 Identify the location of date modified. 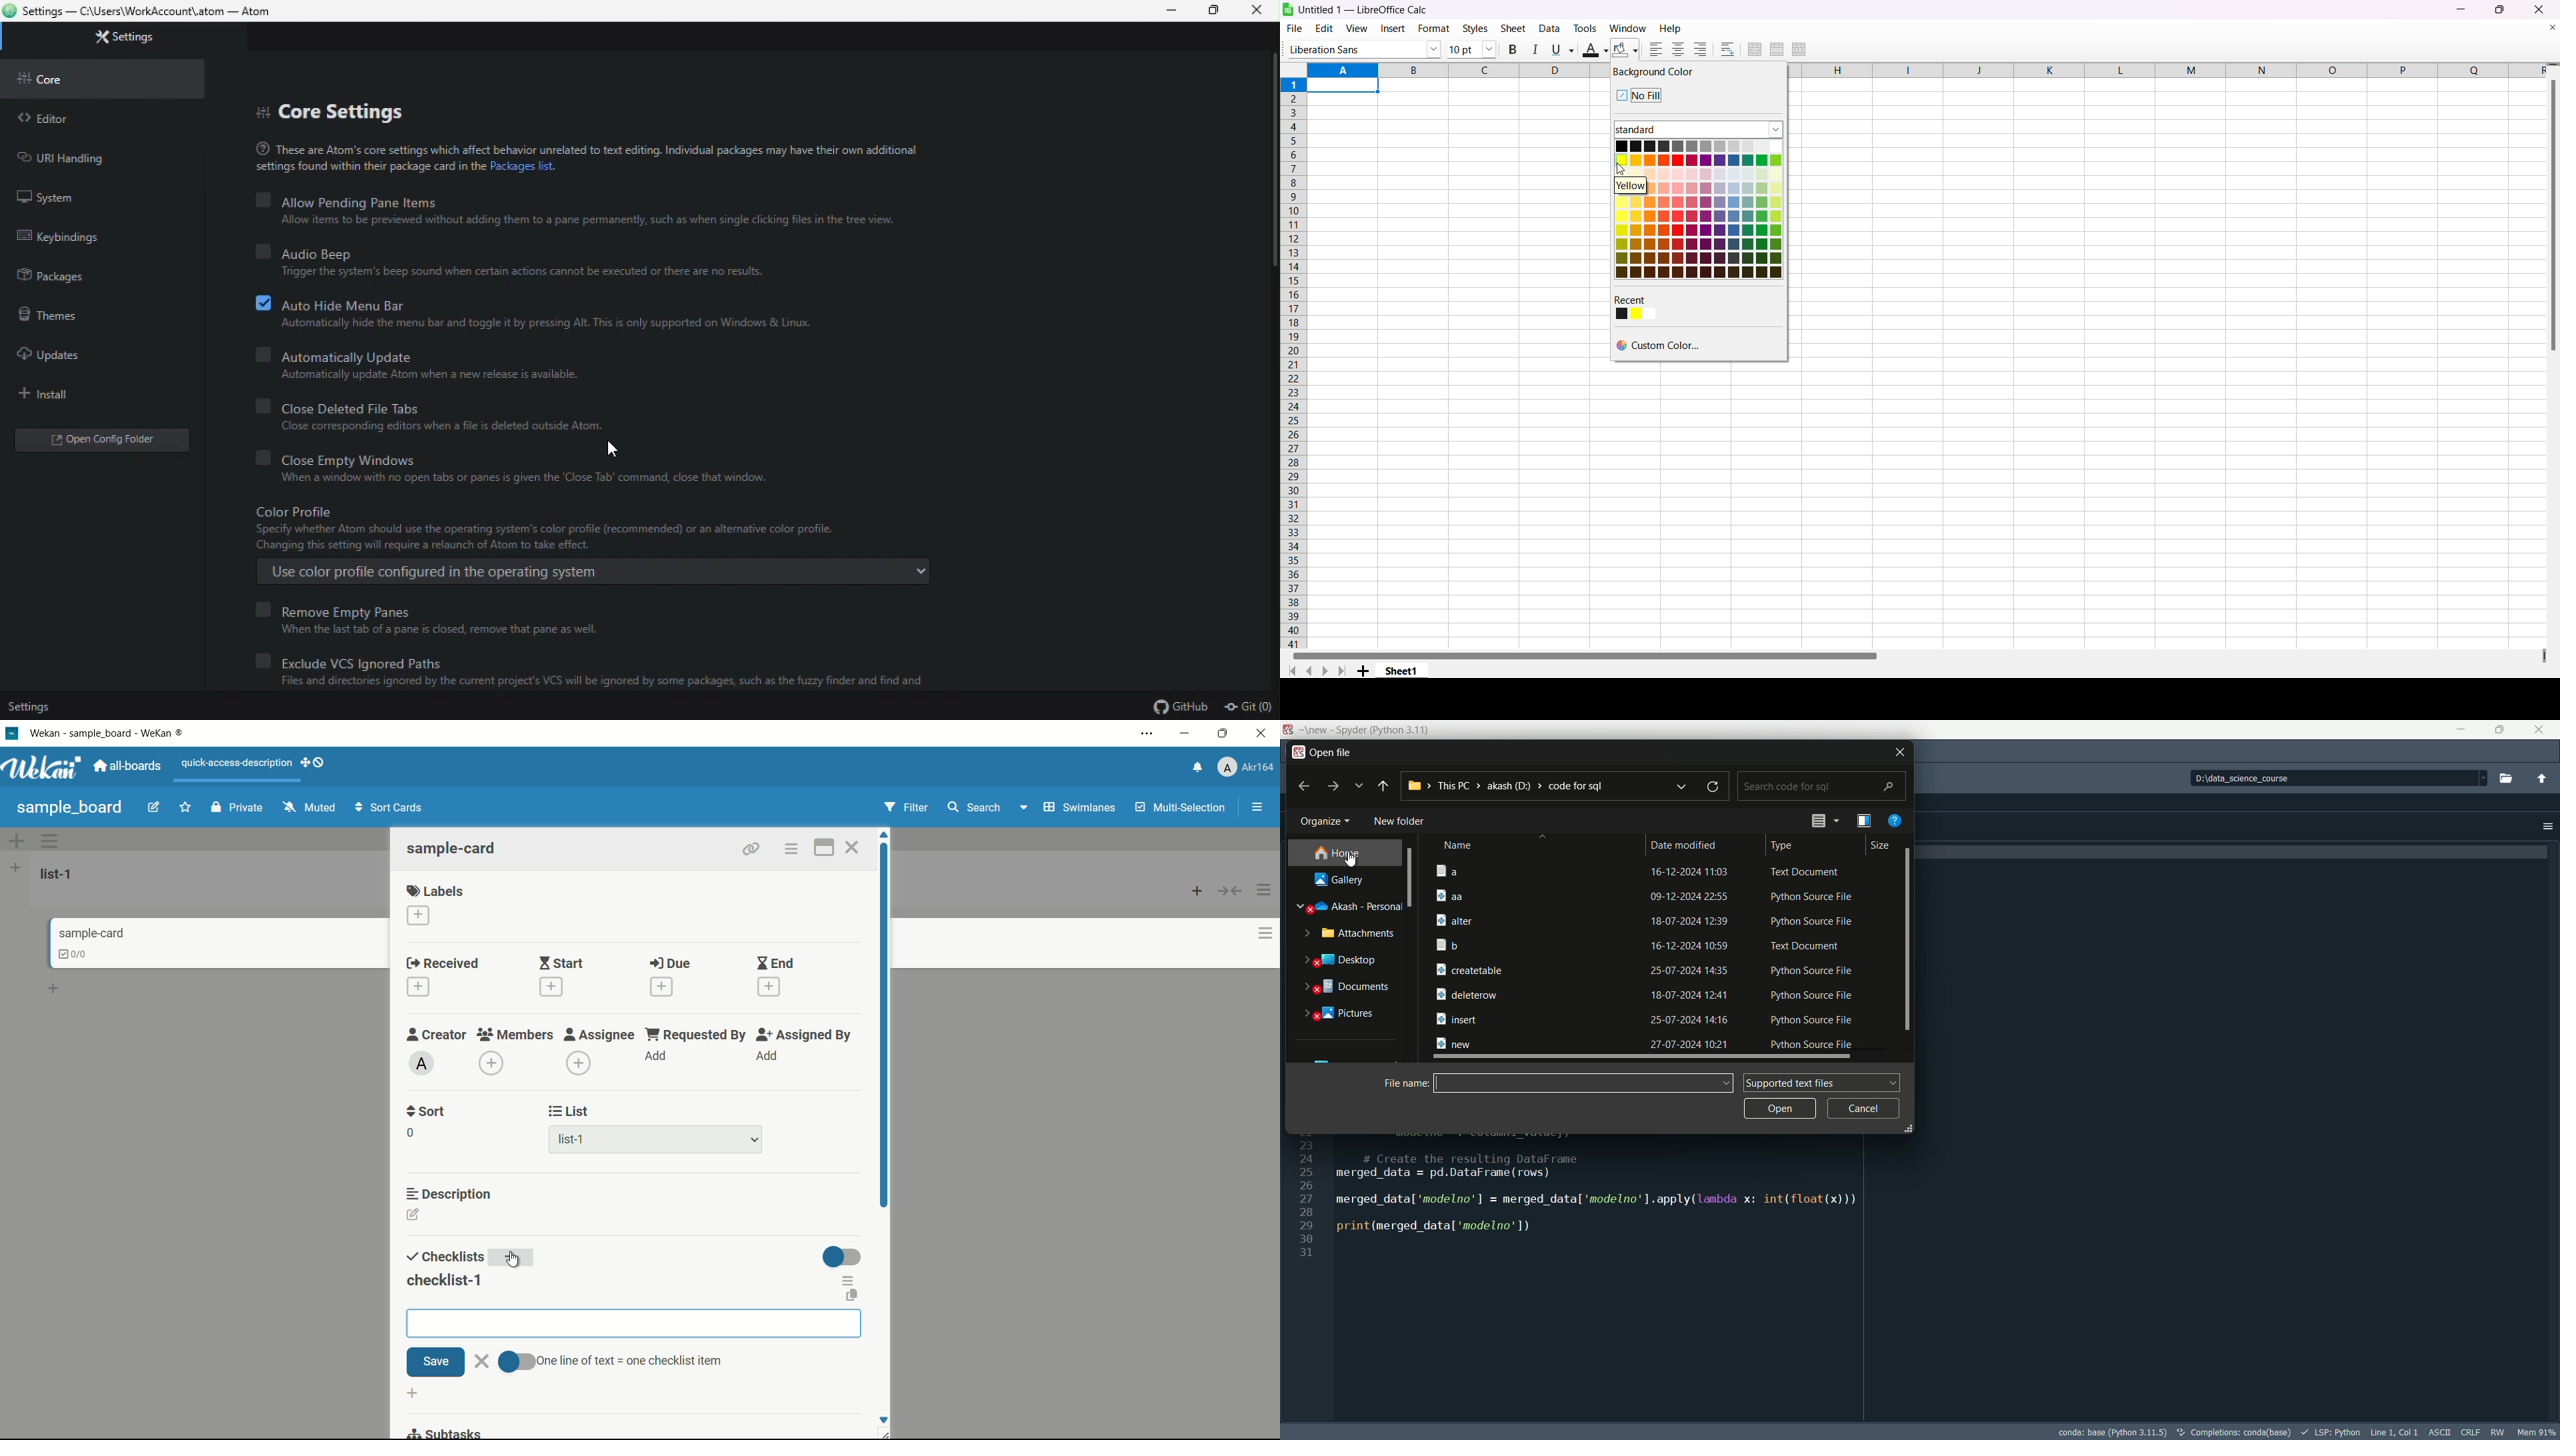
(1694, 846).